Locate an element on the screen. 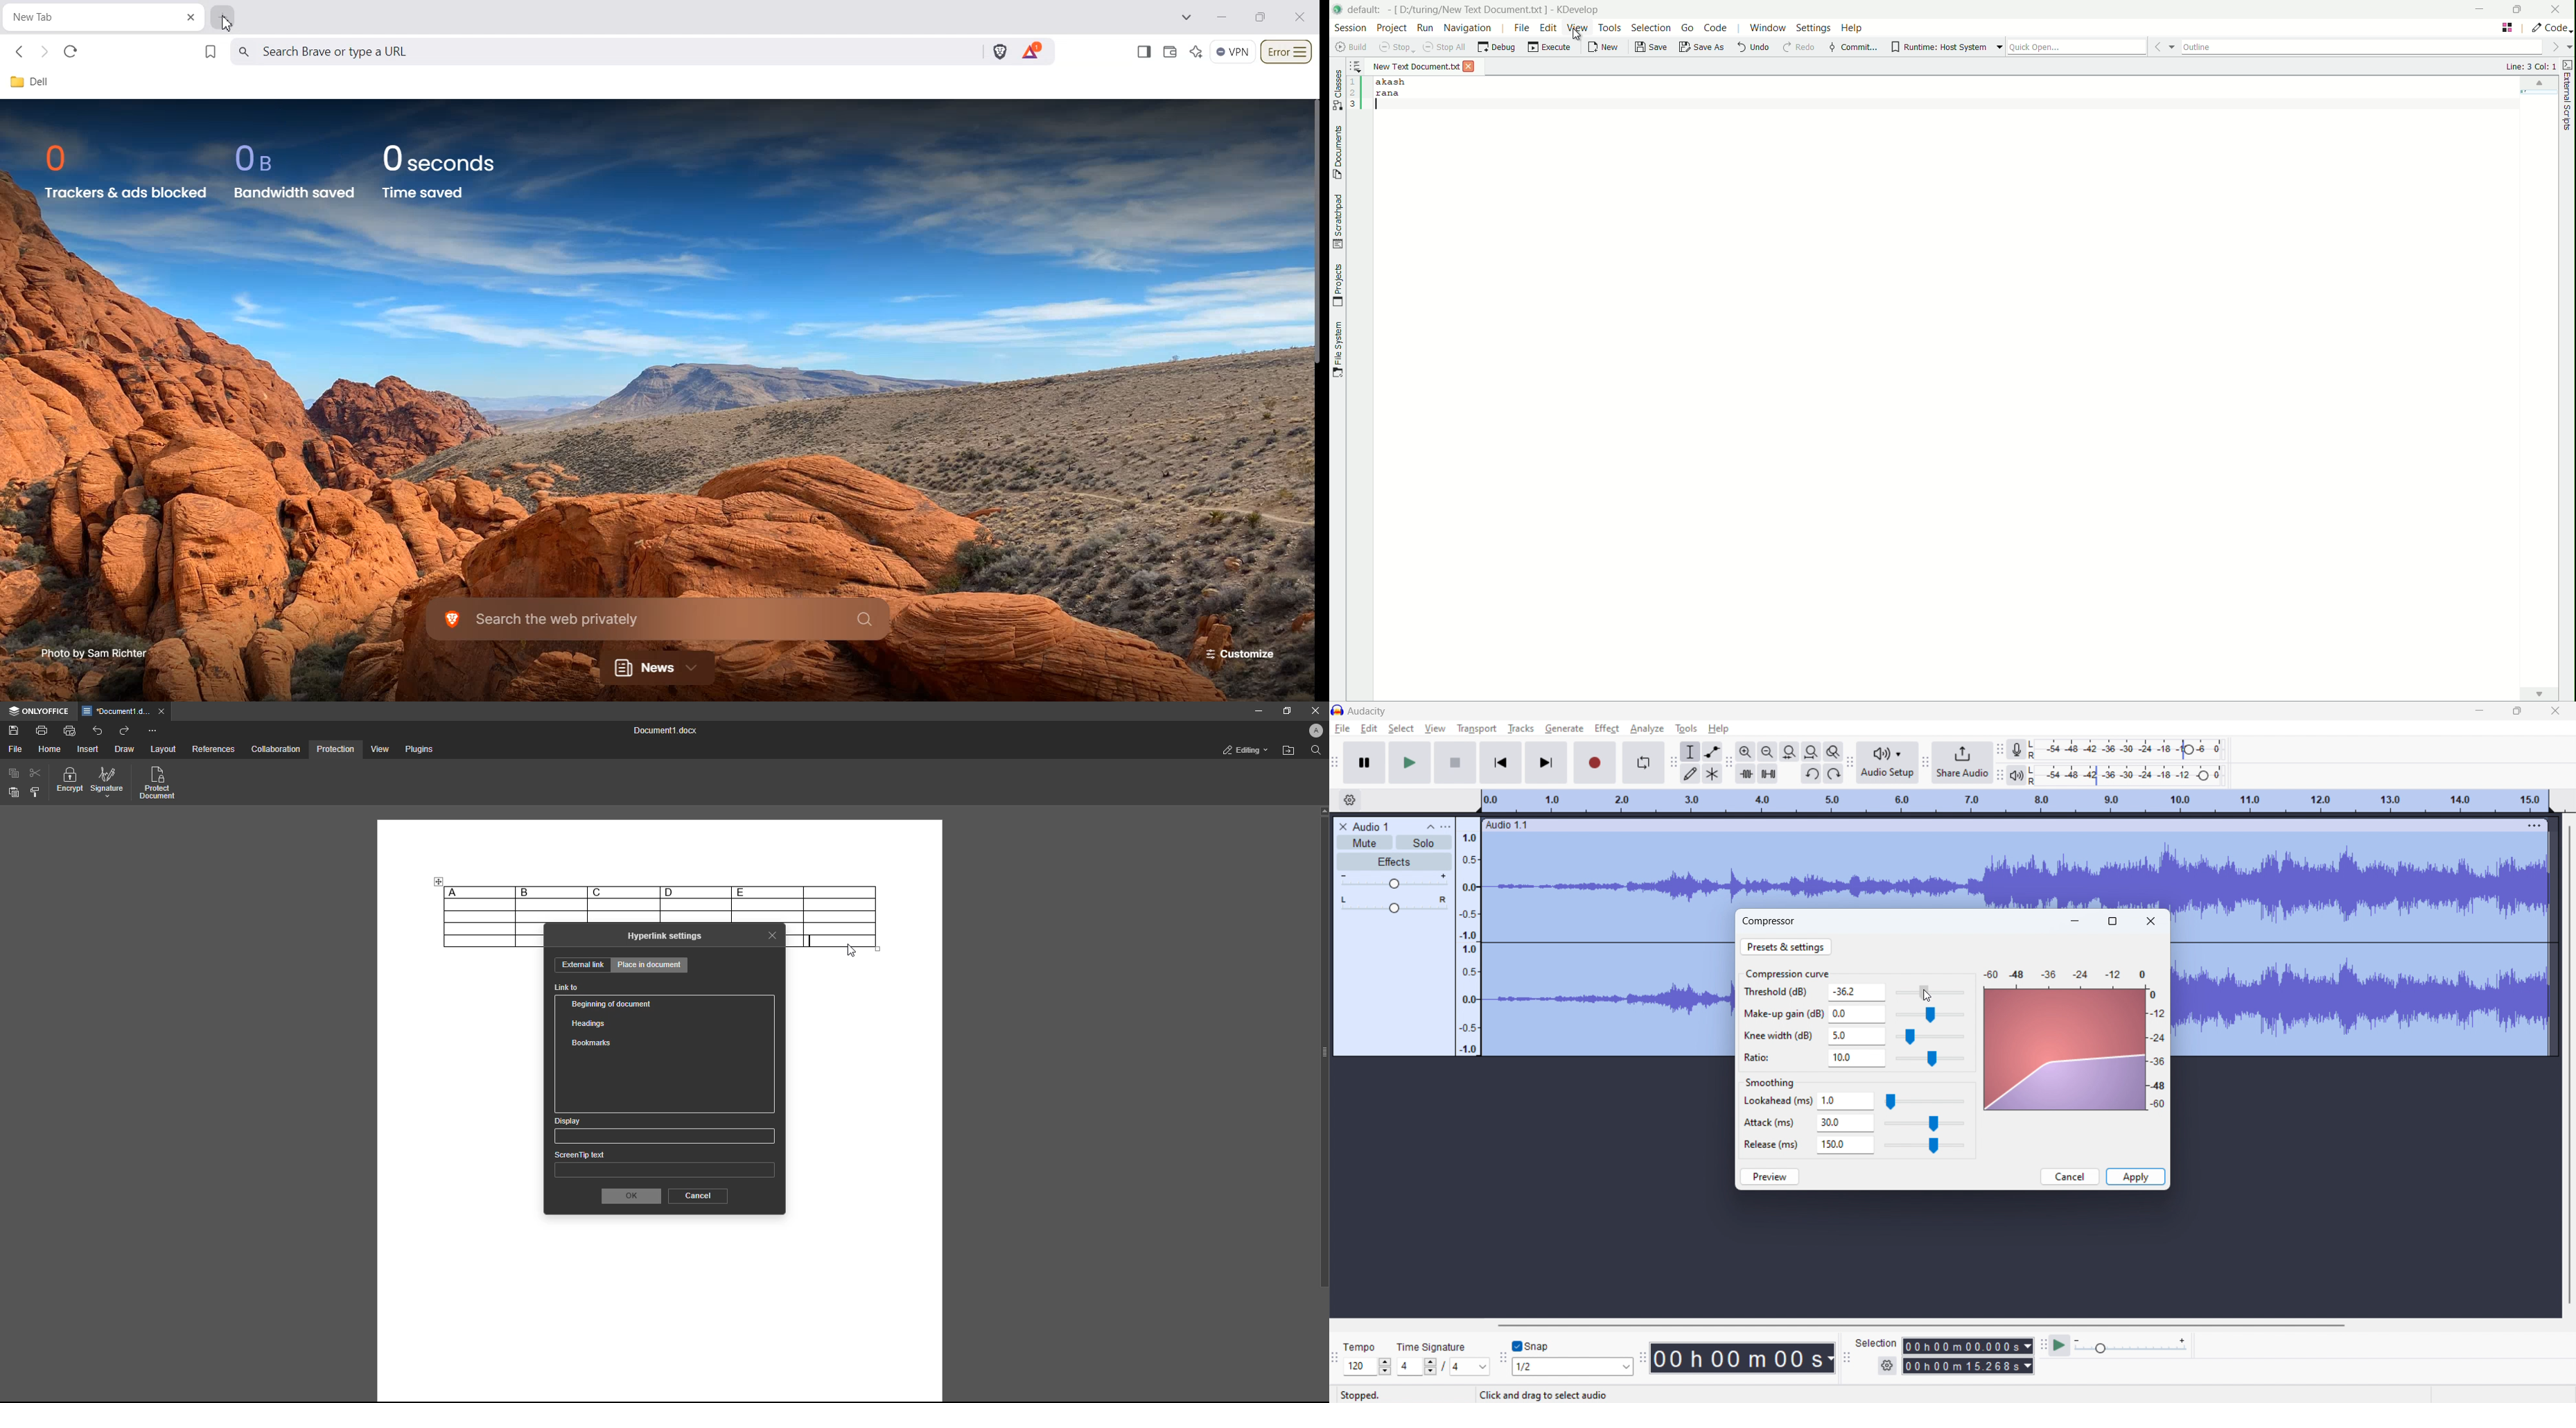  ONLYOFFICE is located at coordinates (39, 711).